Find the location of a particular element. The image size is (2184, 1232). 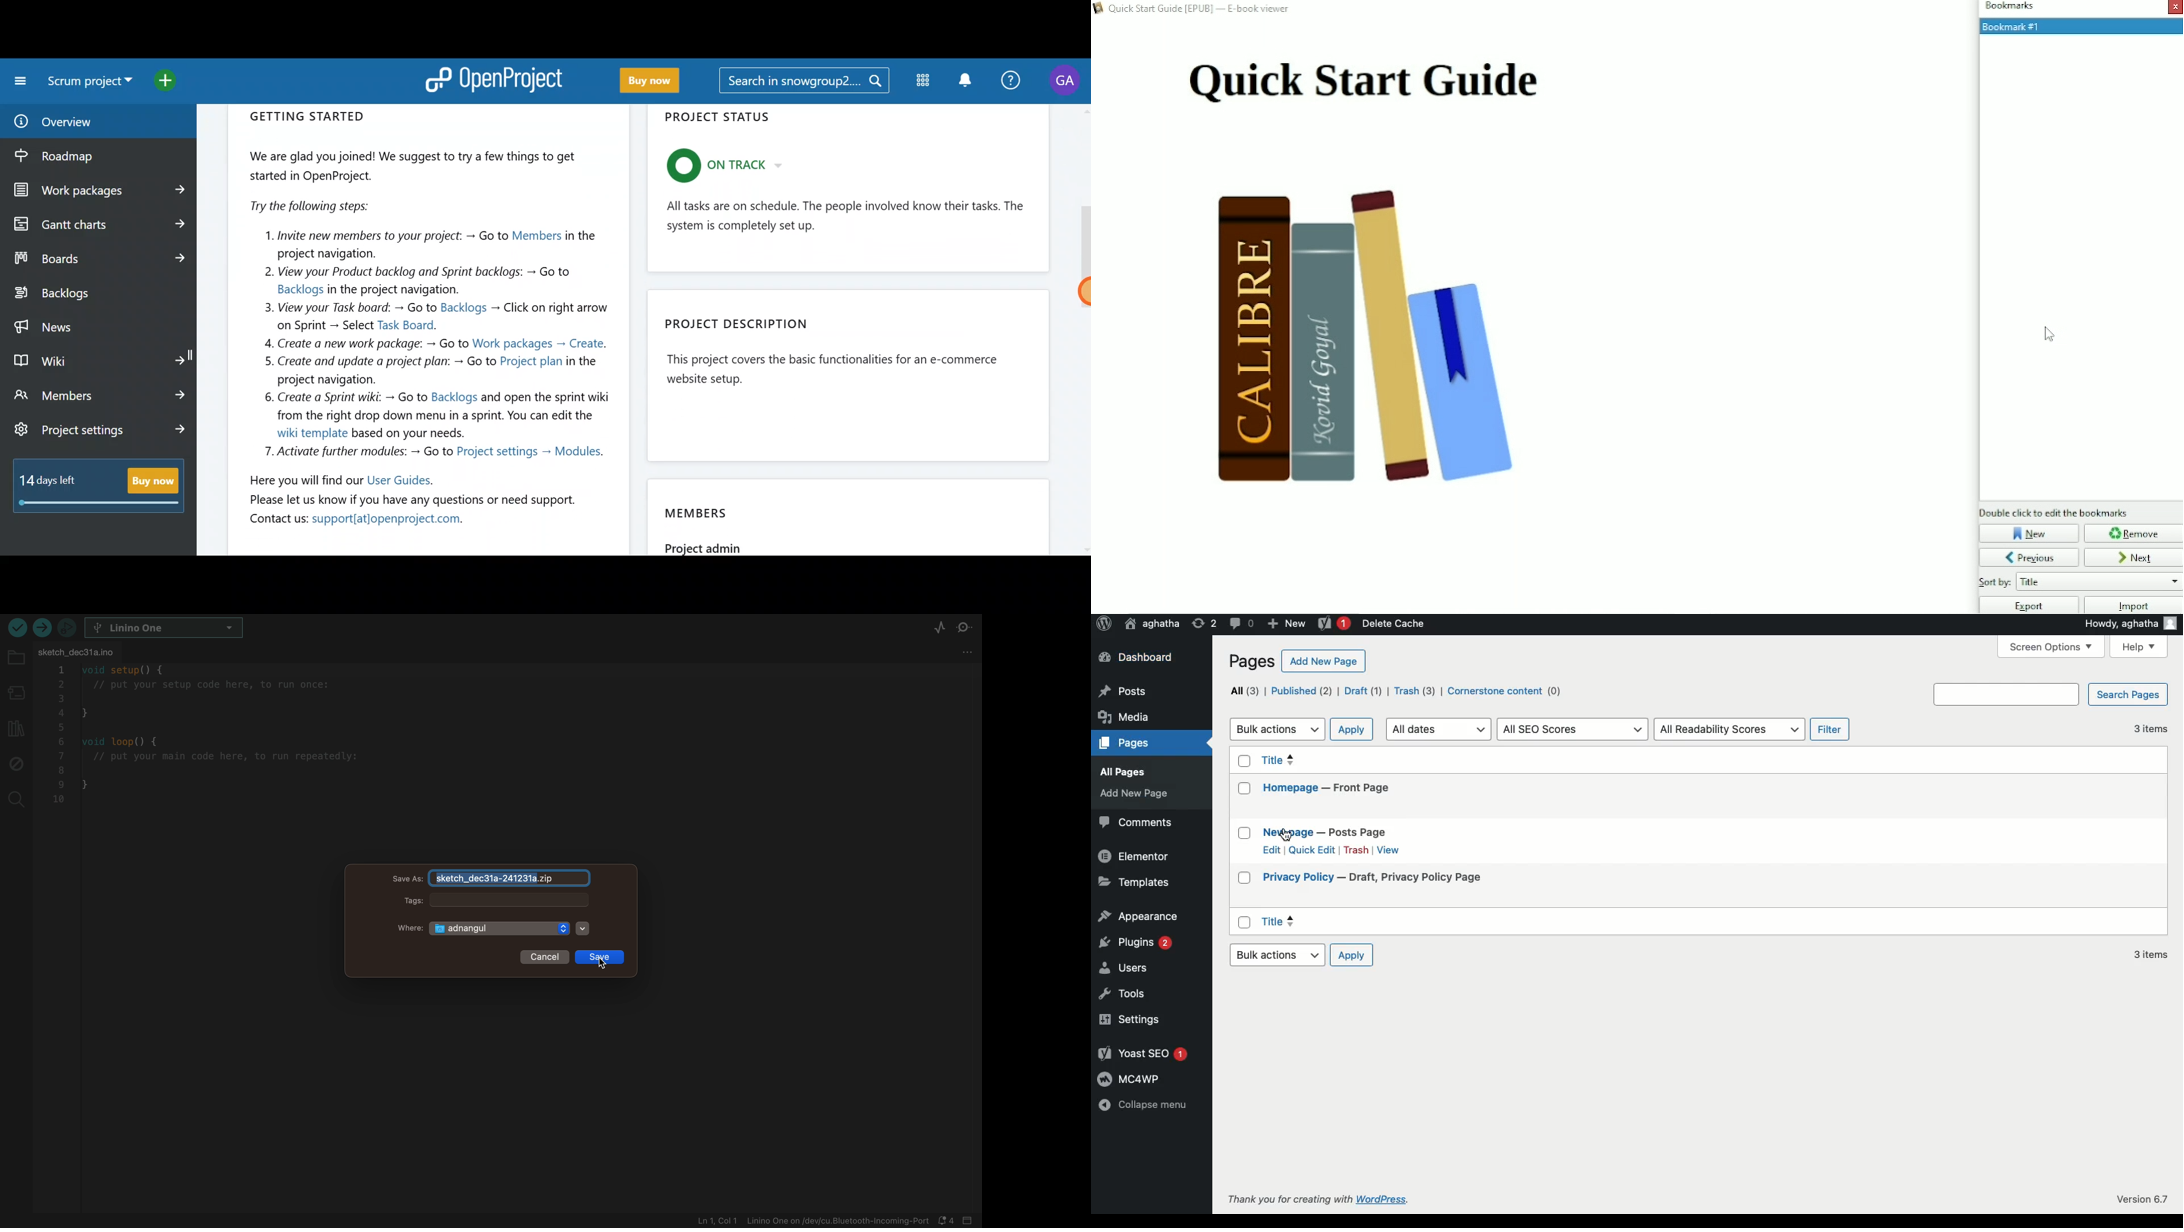

Sort by is located at coordinates (2079, 582).